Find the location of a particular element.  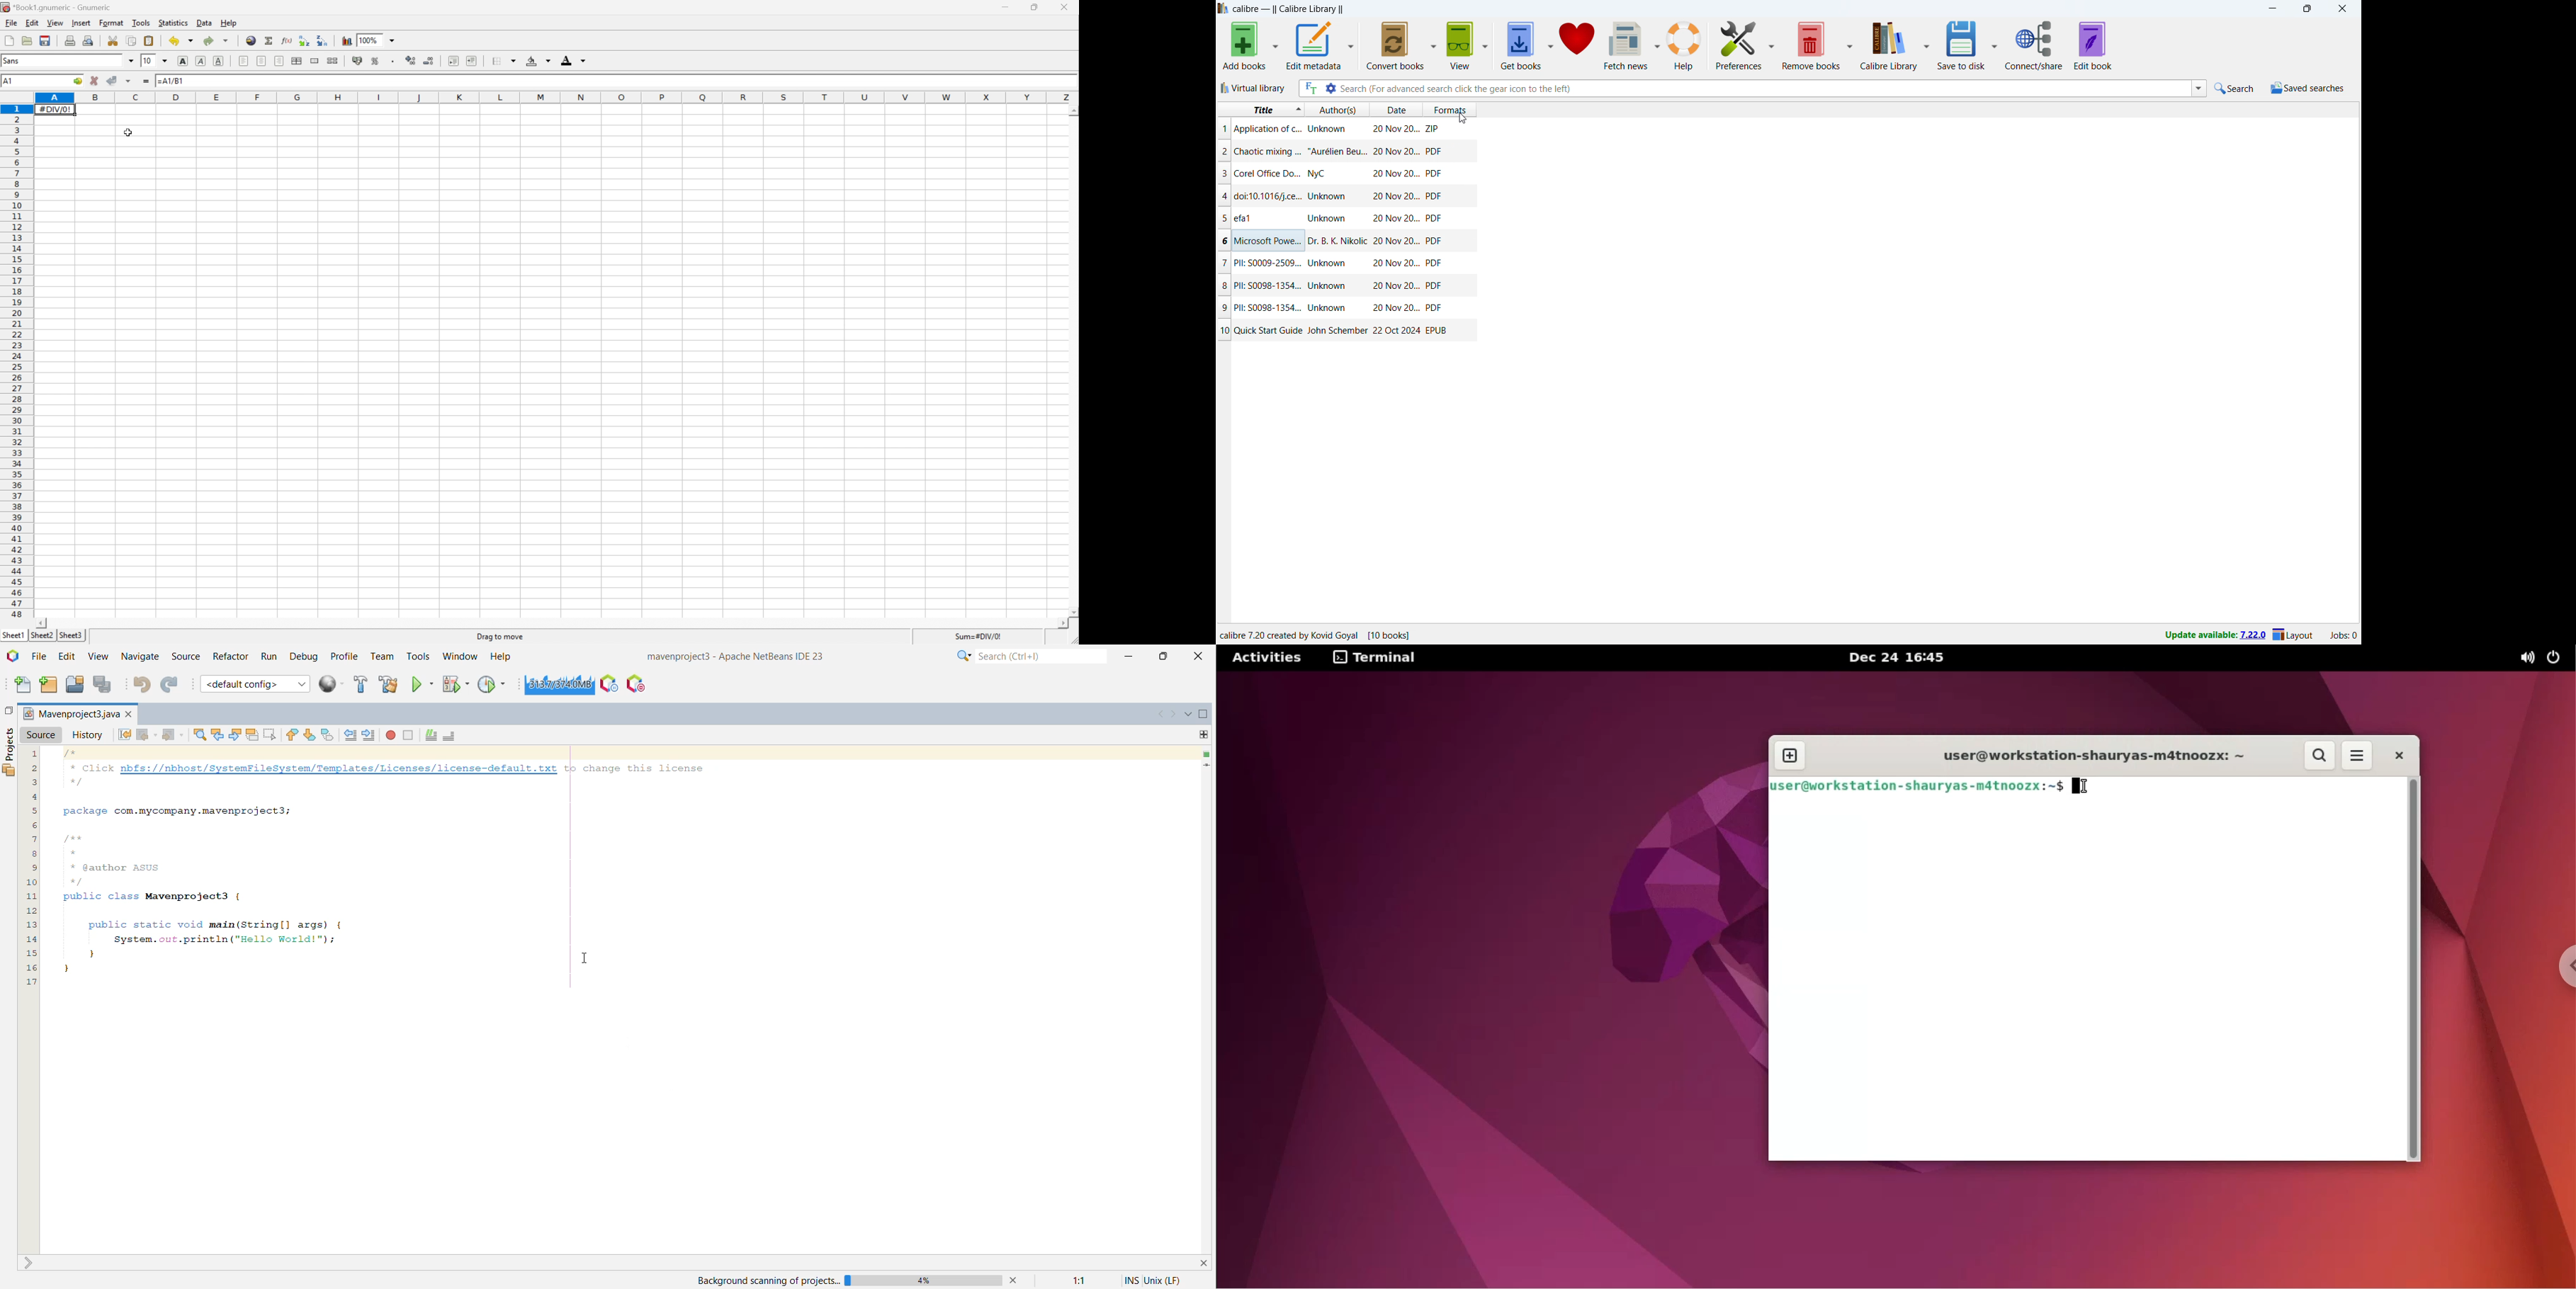

Jobs: 0 is located at coordinates (2343, 634).